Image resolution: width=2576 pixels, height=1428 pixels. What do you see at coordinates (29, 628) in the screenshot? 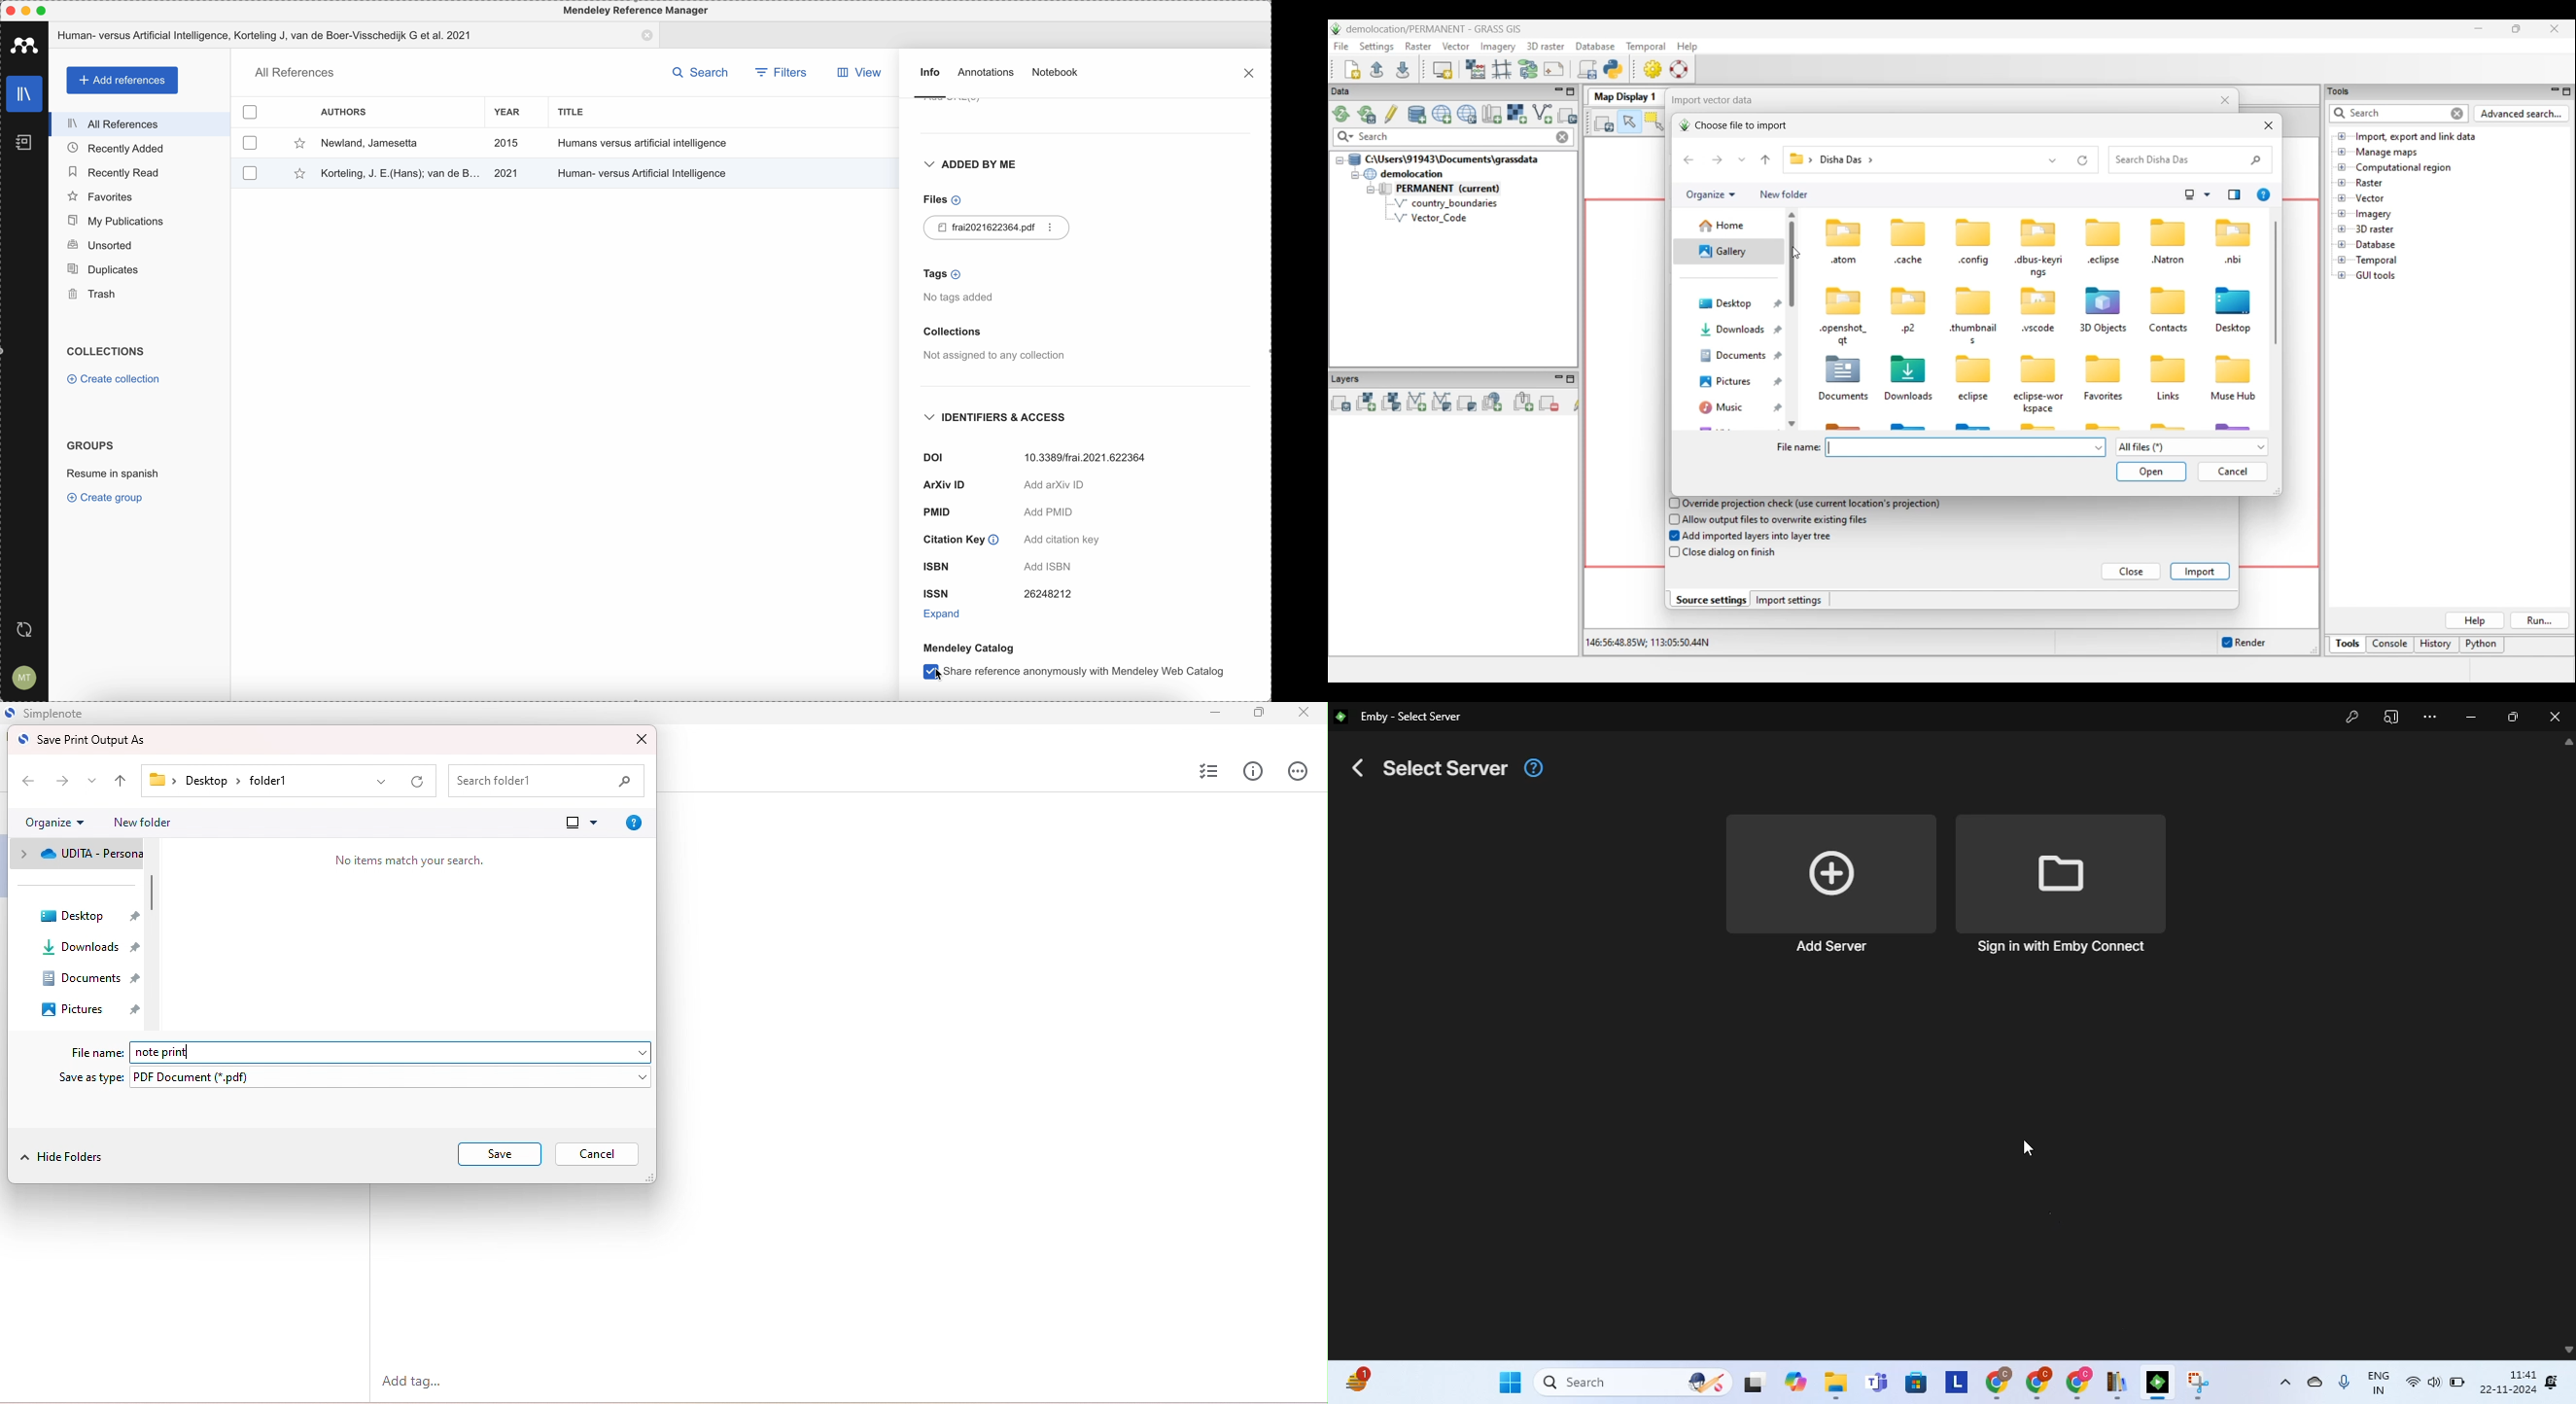
I see `last sync` at bounding box center [29, 628].